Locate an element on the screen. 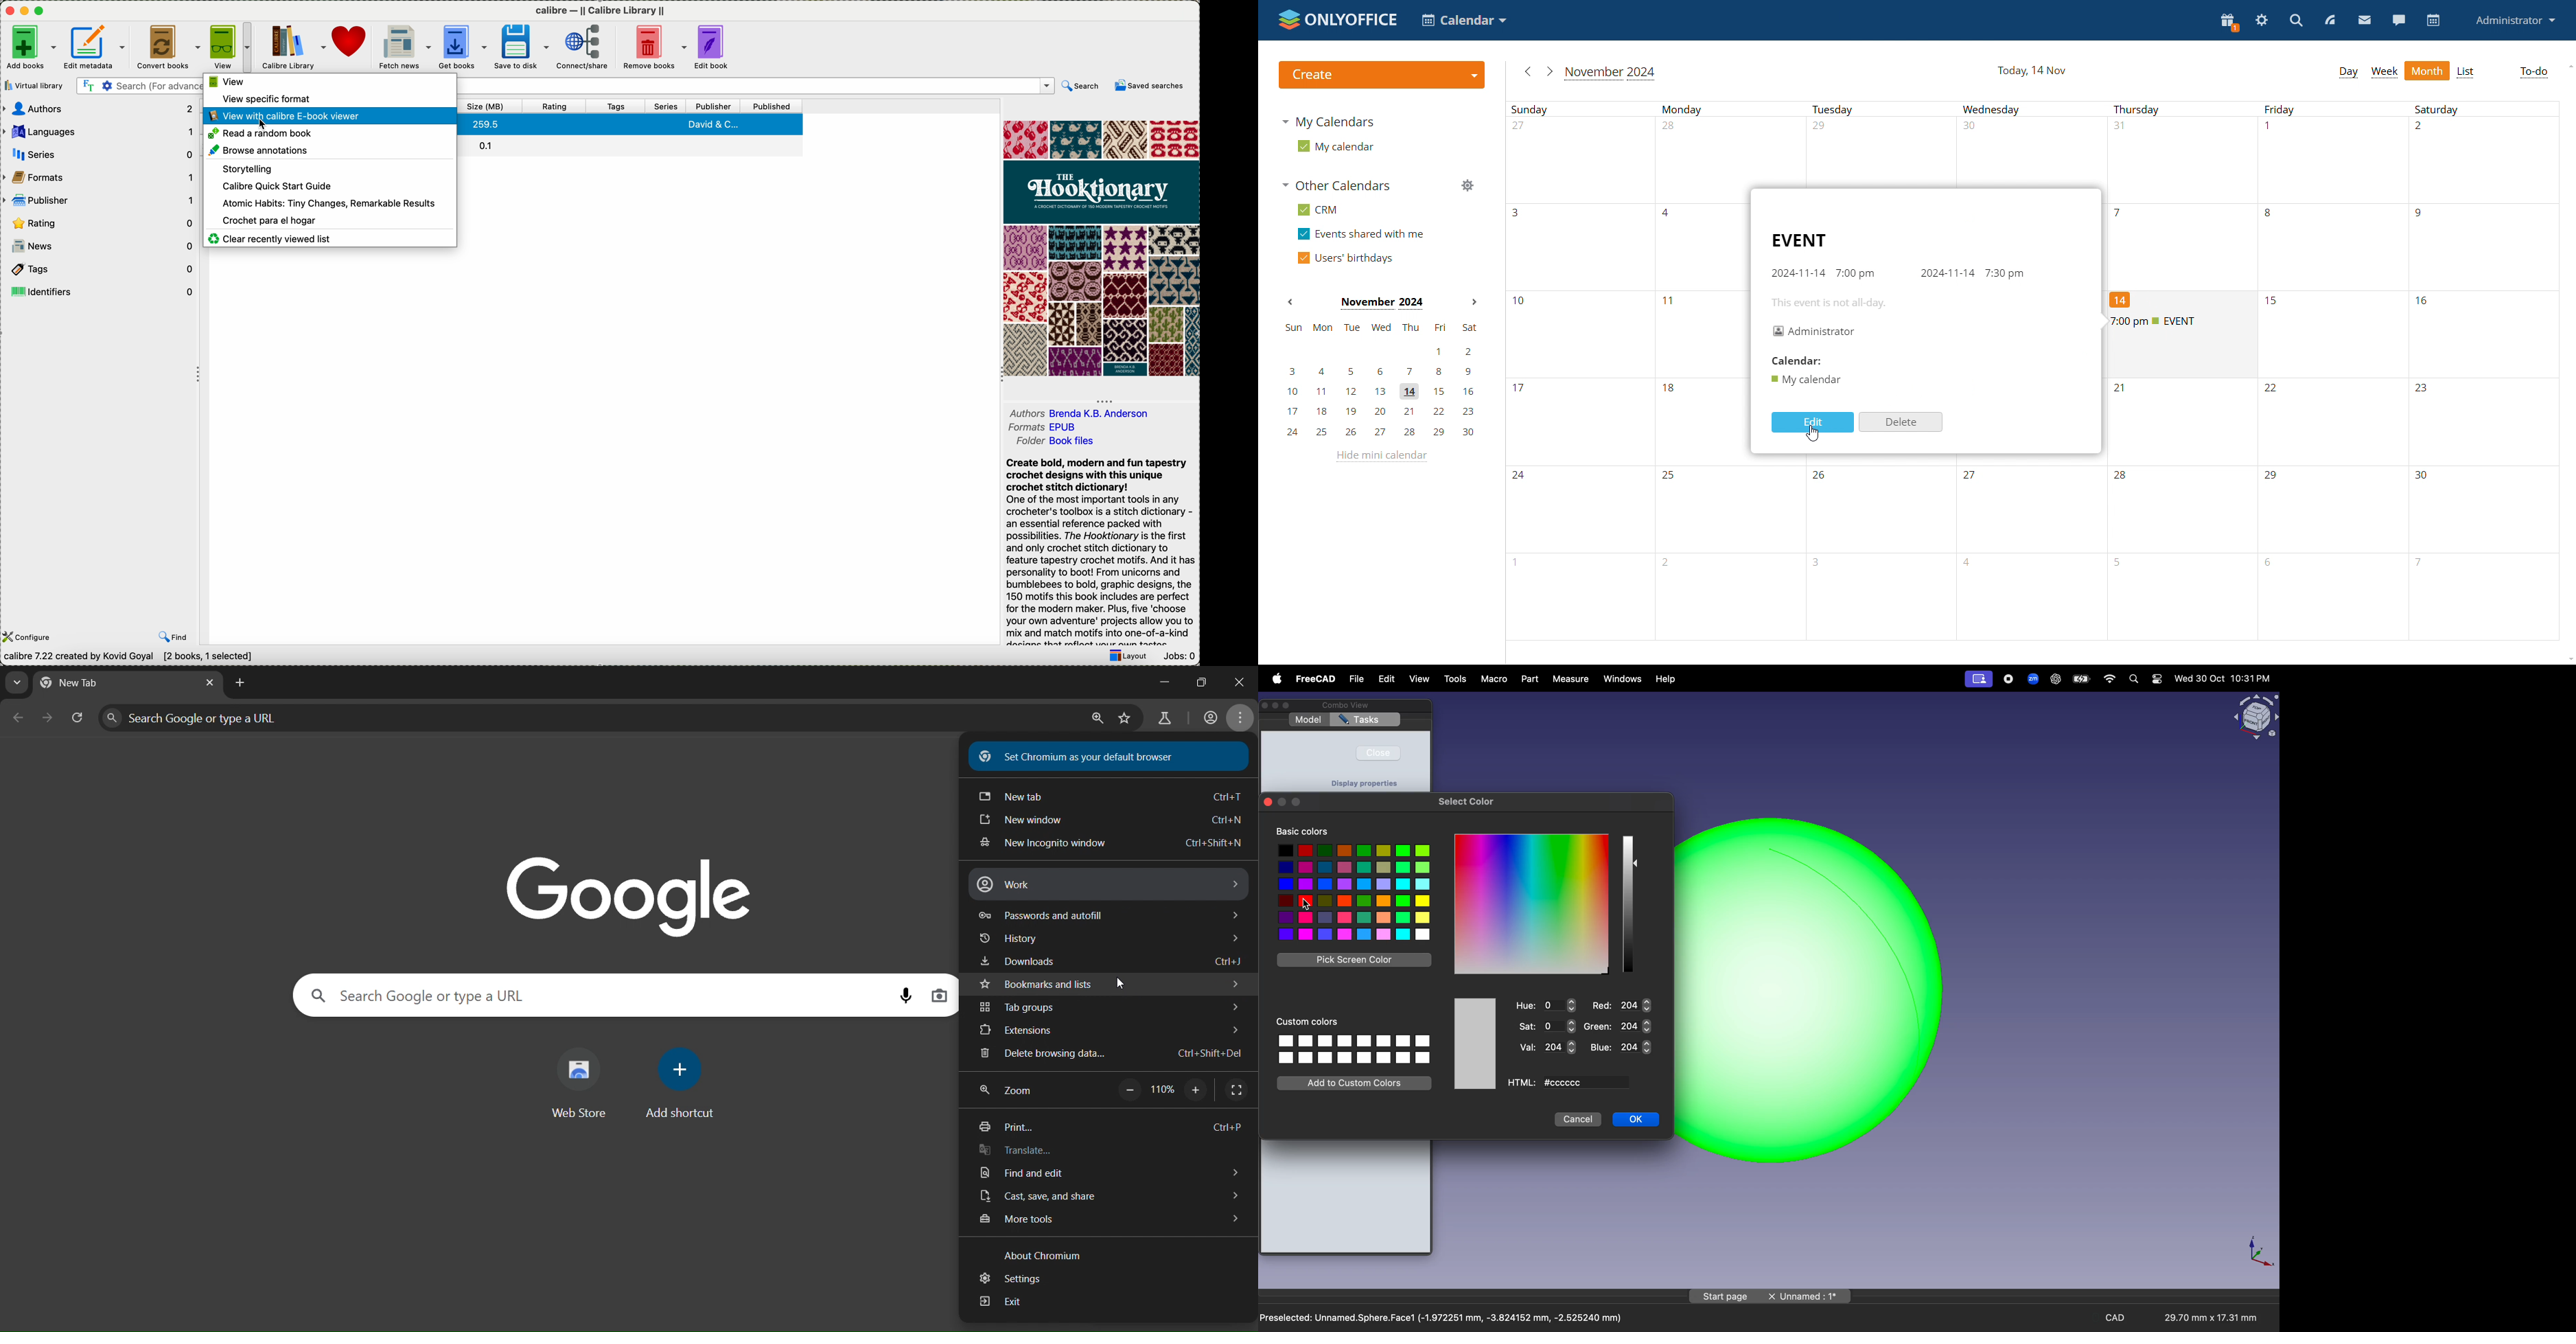  red is located at coordinates (1621, 1005).